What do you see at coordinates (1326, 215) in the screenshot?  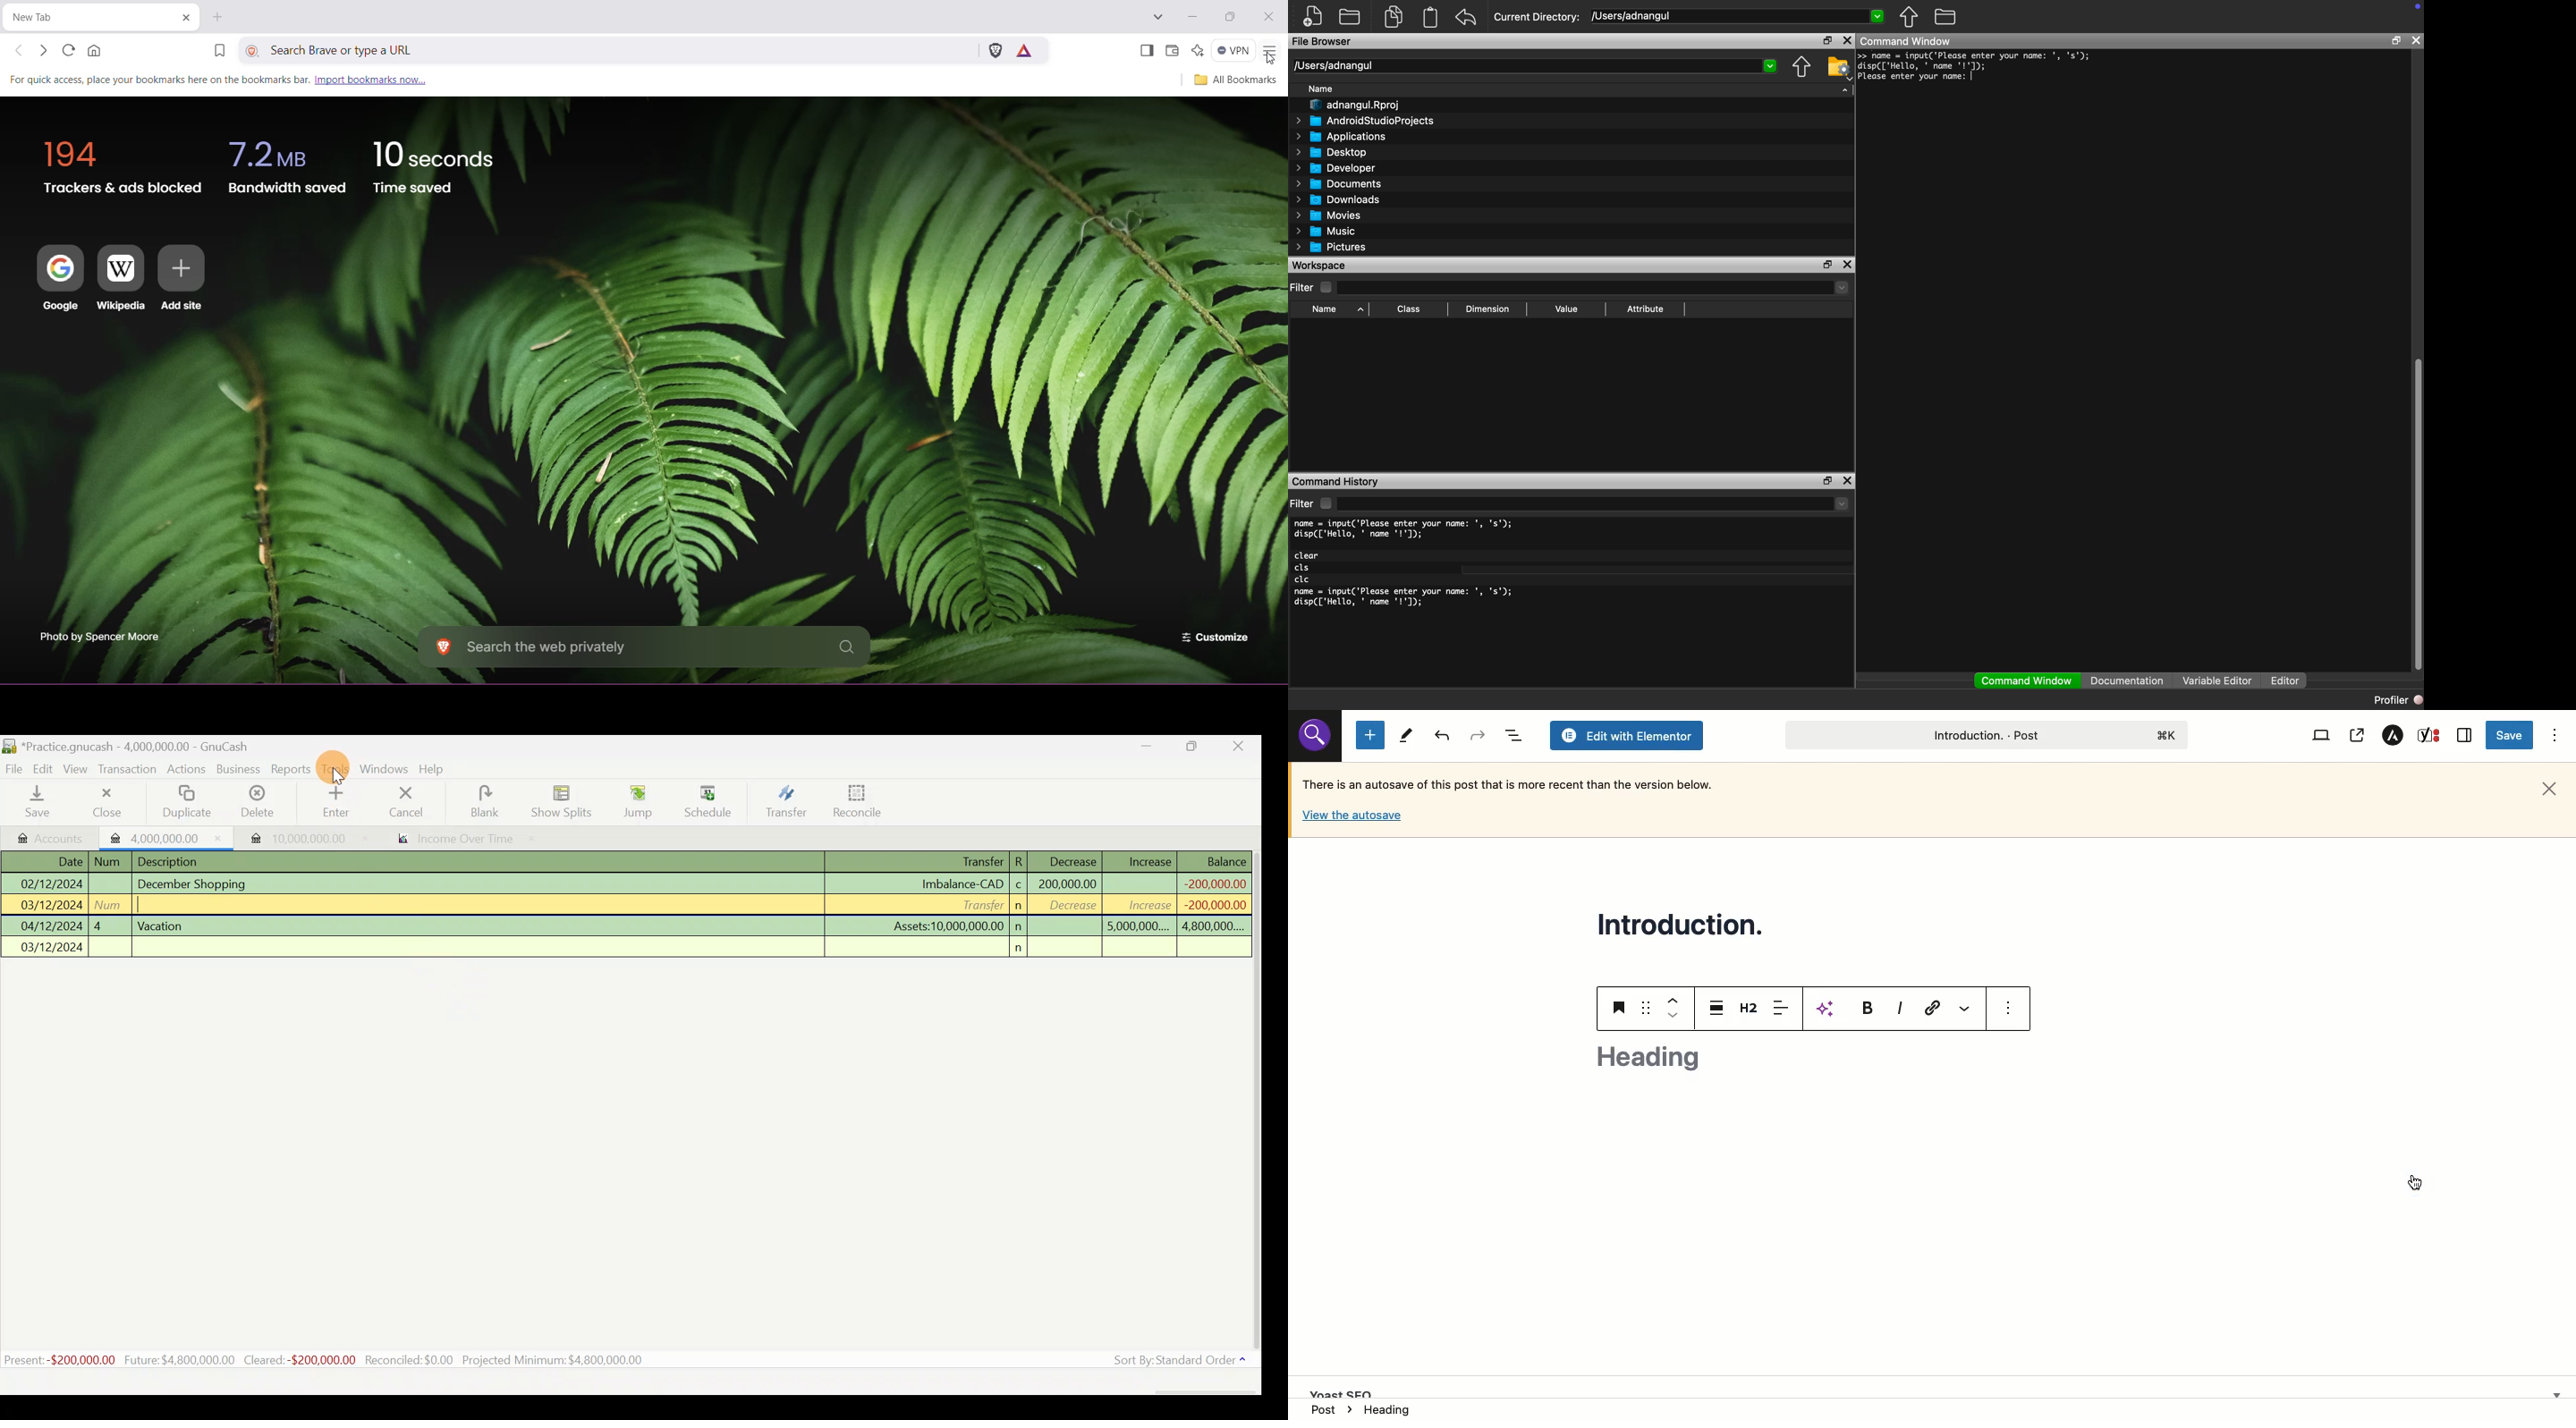 I see `Movies` at bounding box center [1326, 215].